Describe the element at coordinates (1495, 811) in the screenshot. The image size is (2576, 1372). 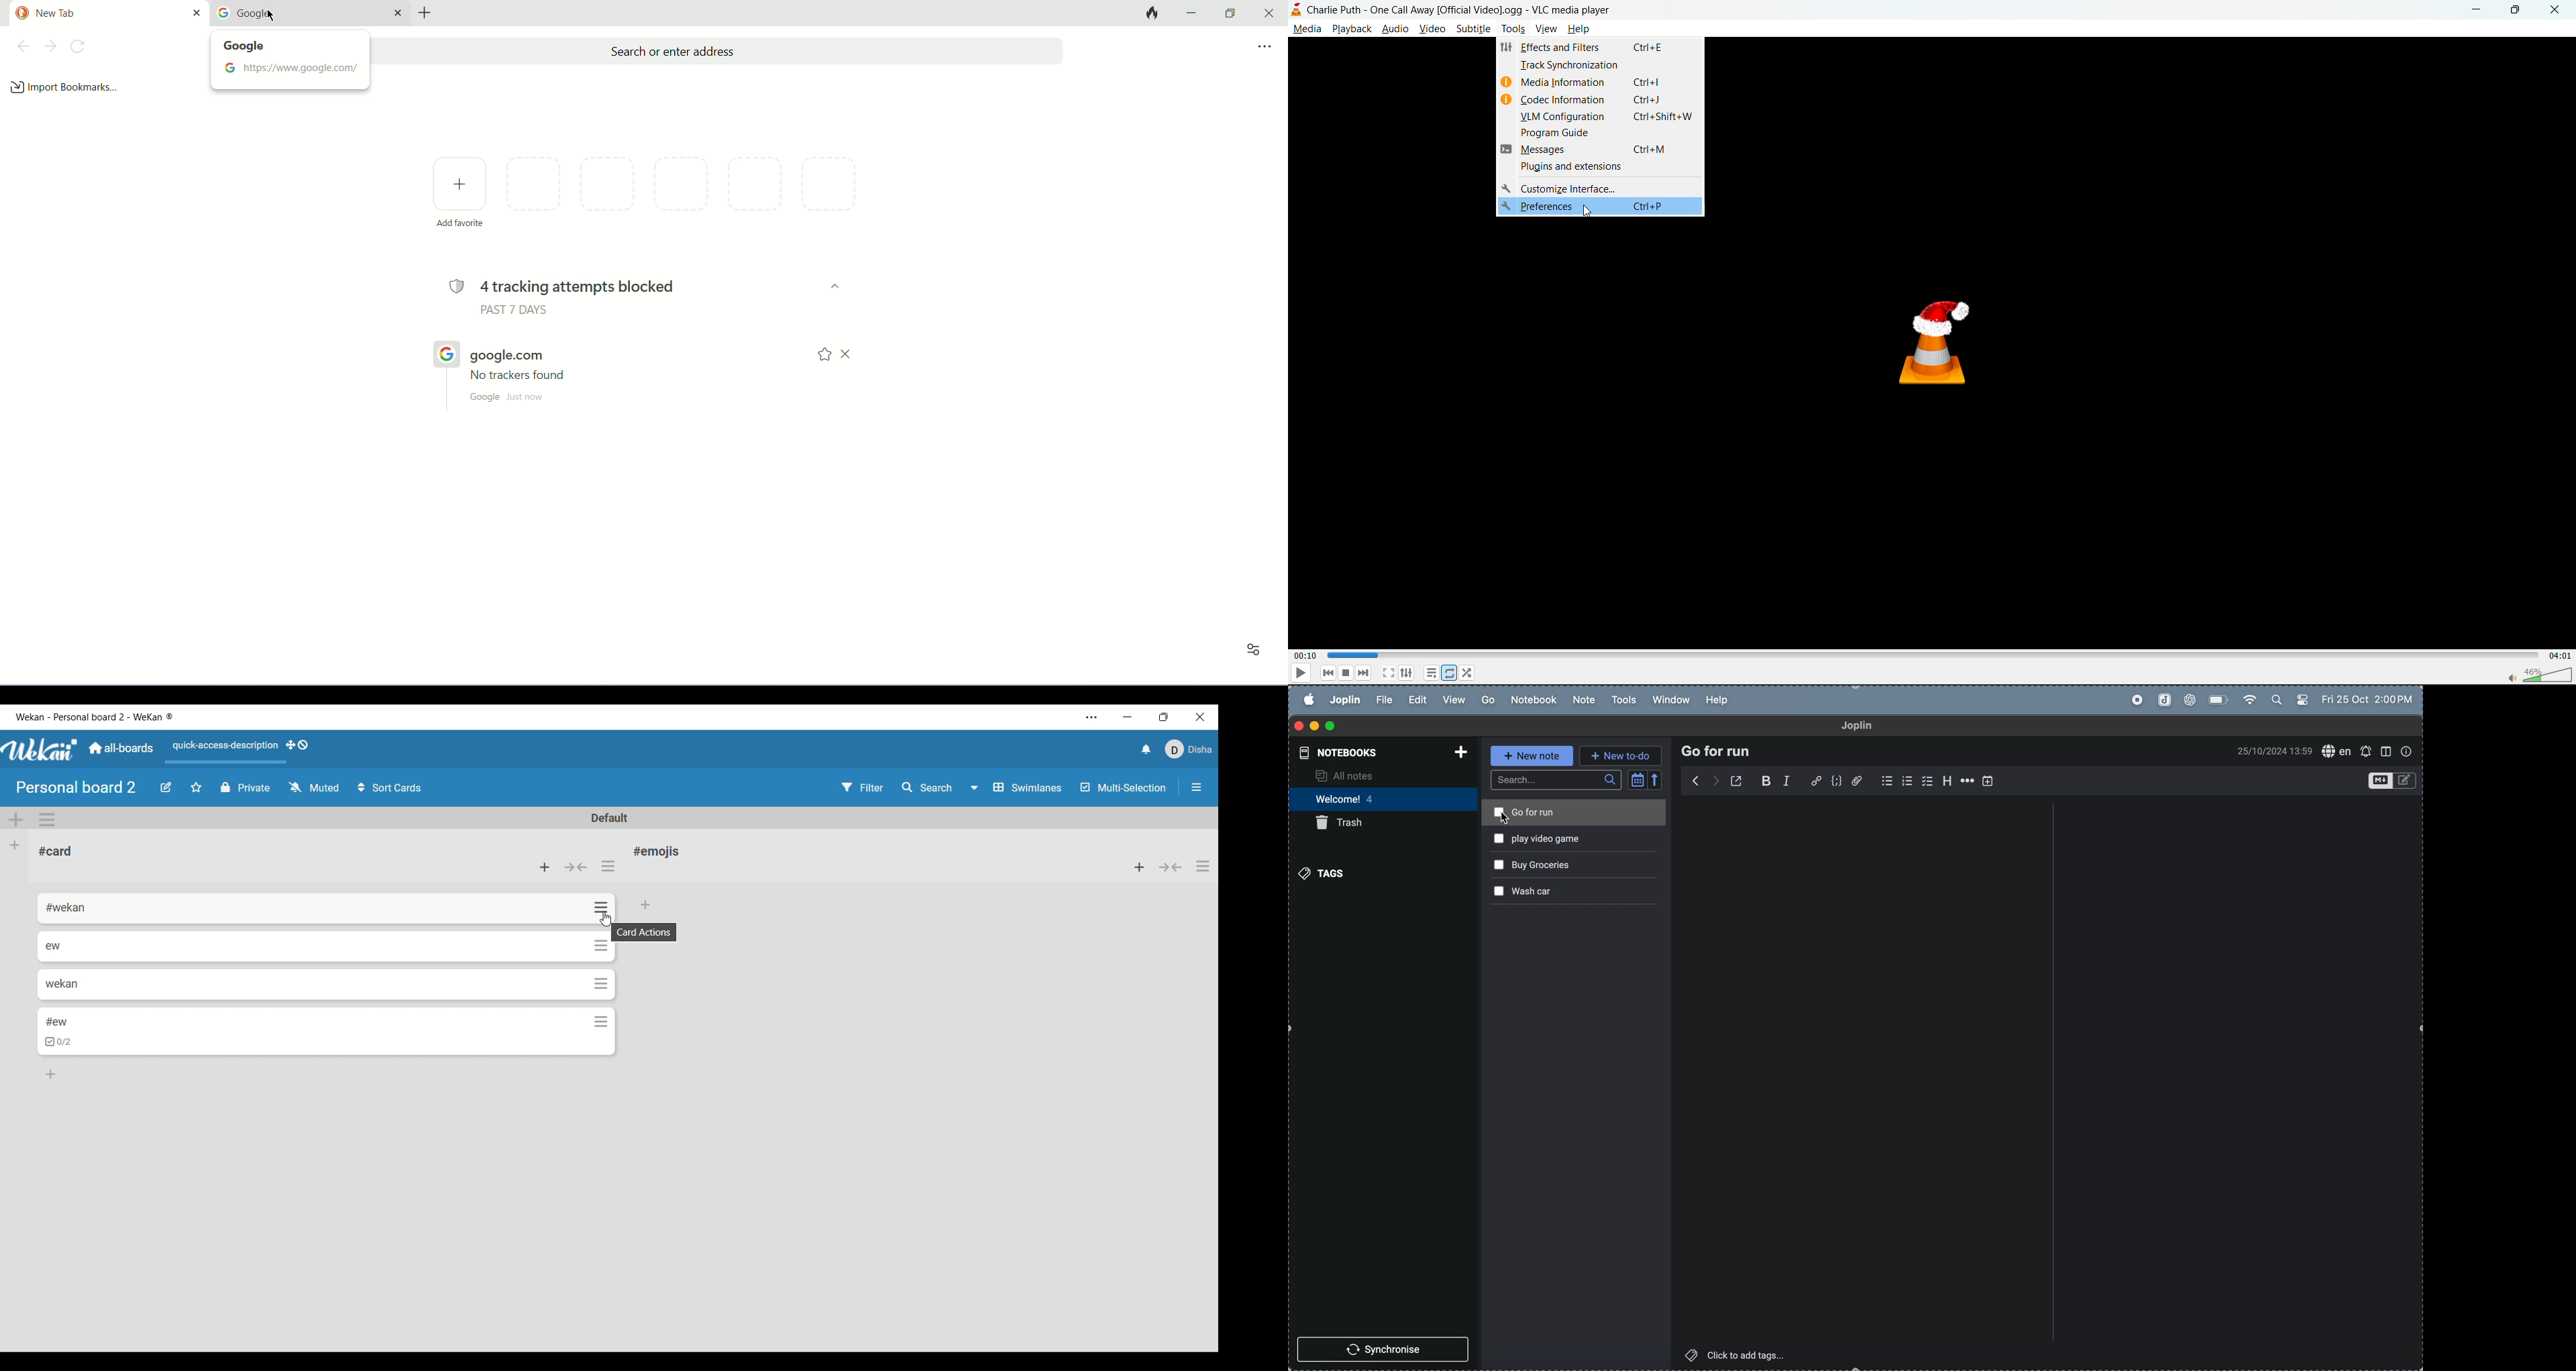
I see `check box` at that location.